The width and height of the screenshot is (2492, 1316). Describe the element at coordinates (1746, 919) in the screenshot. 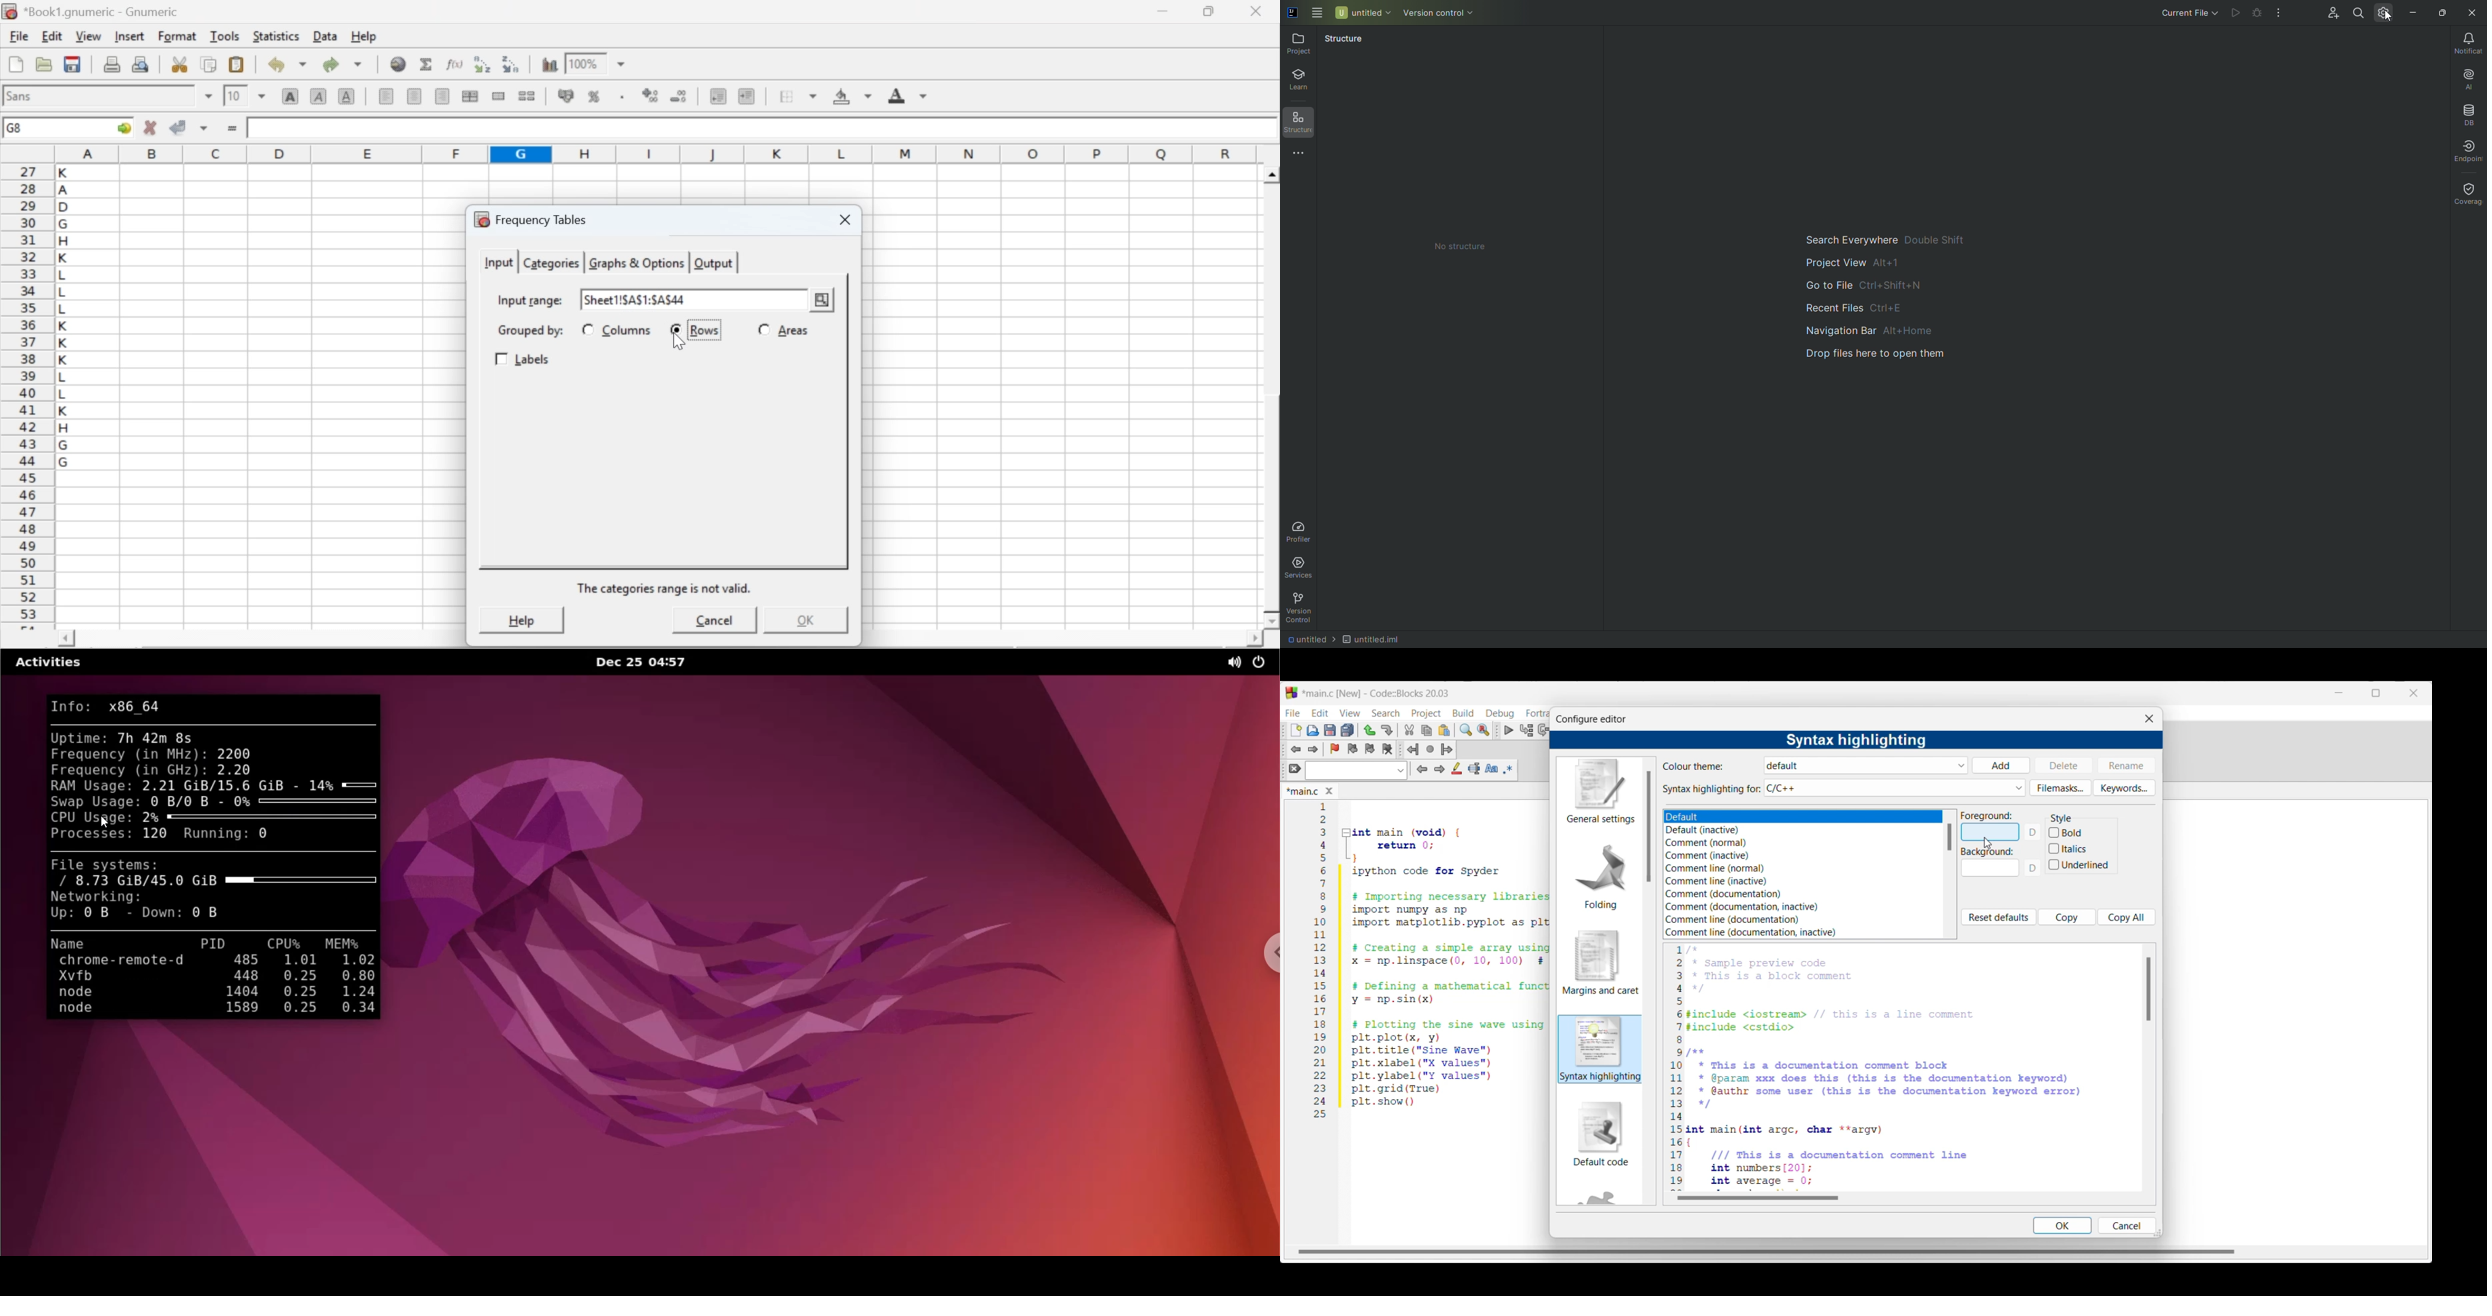

I see `Comment line (documentation)` at that location.